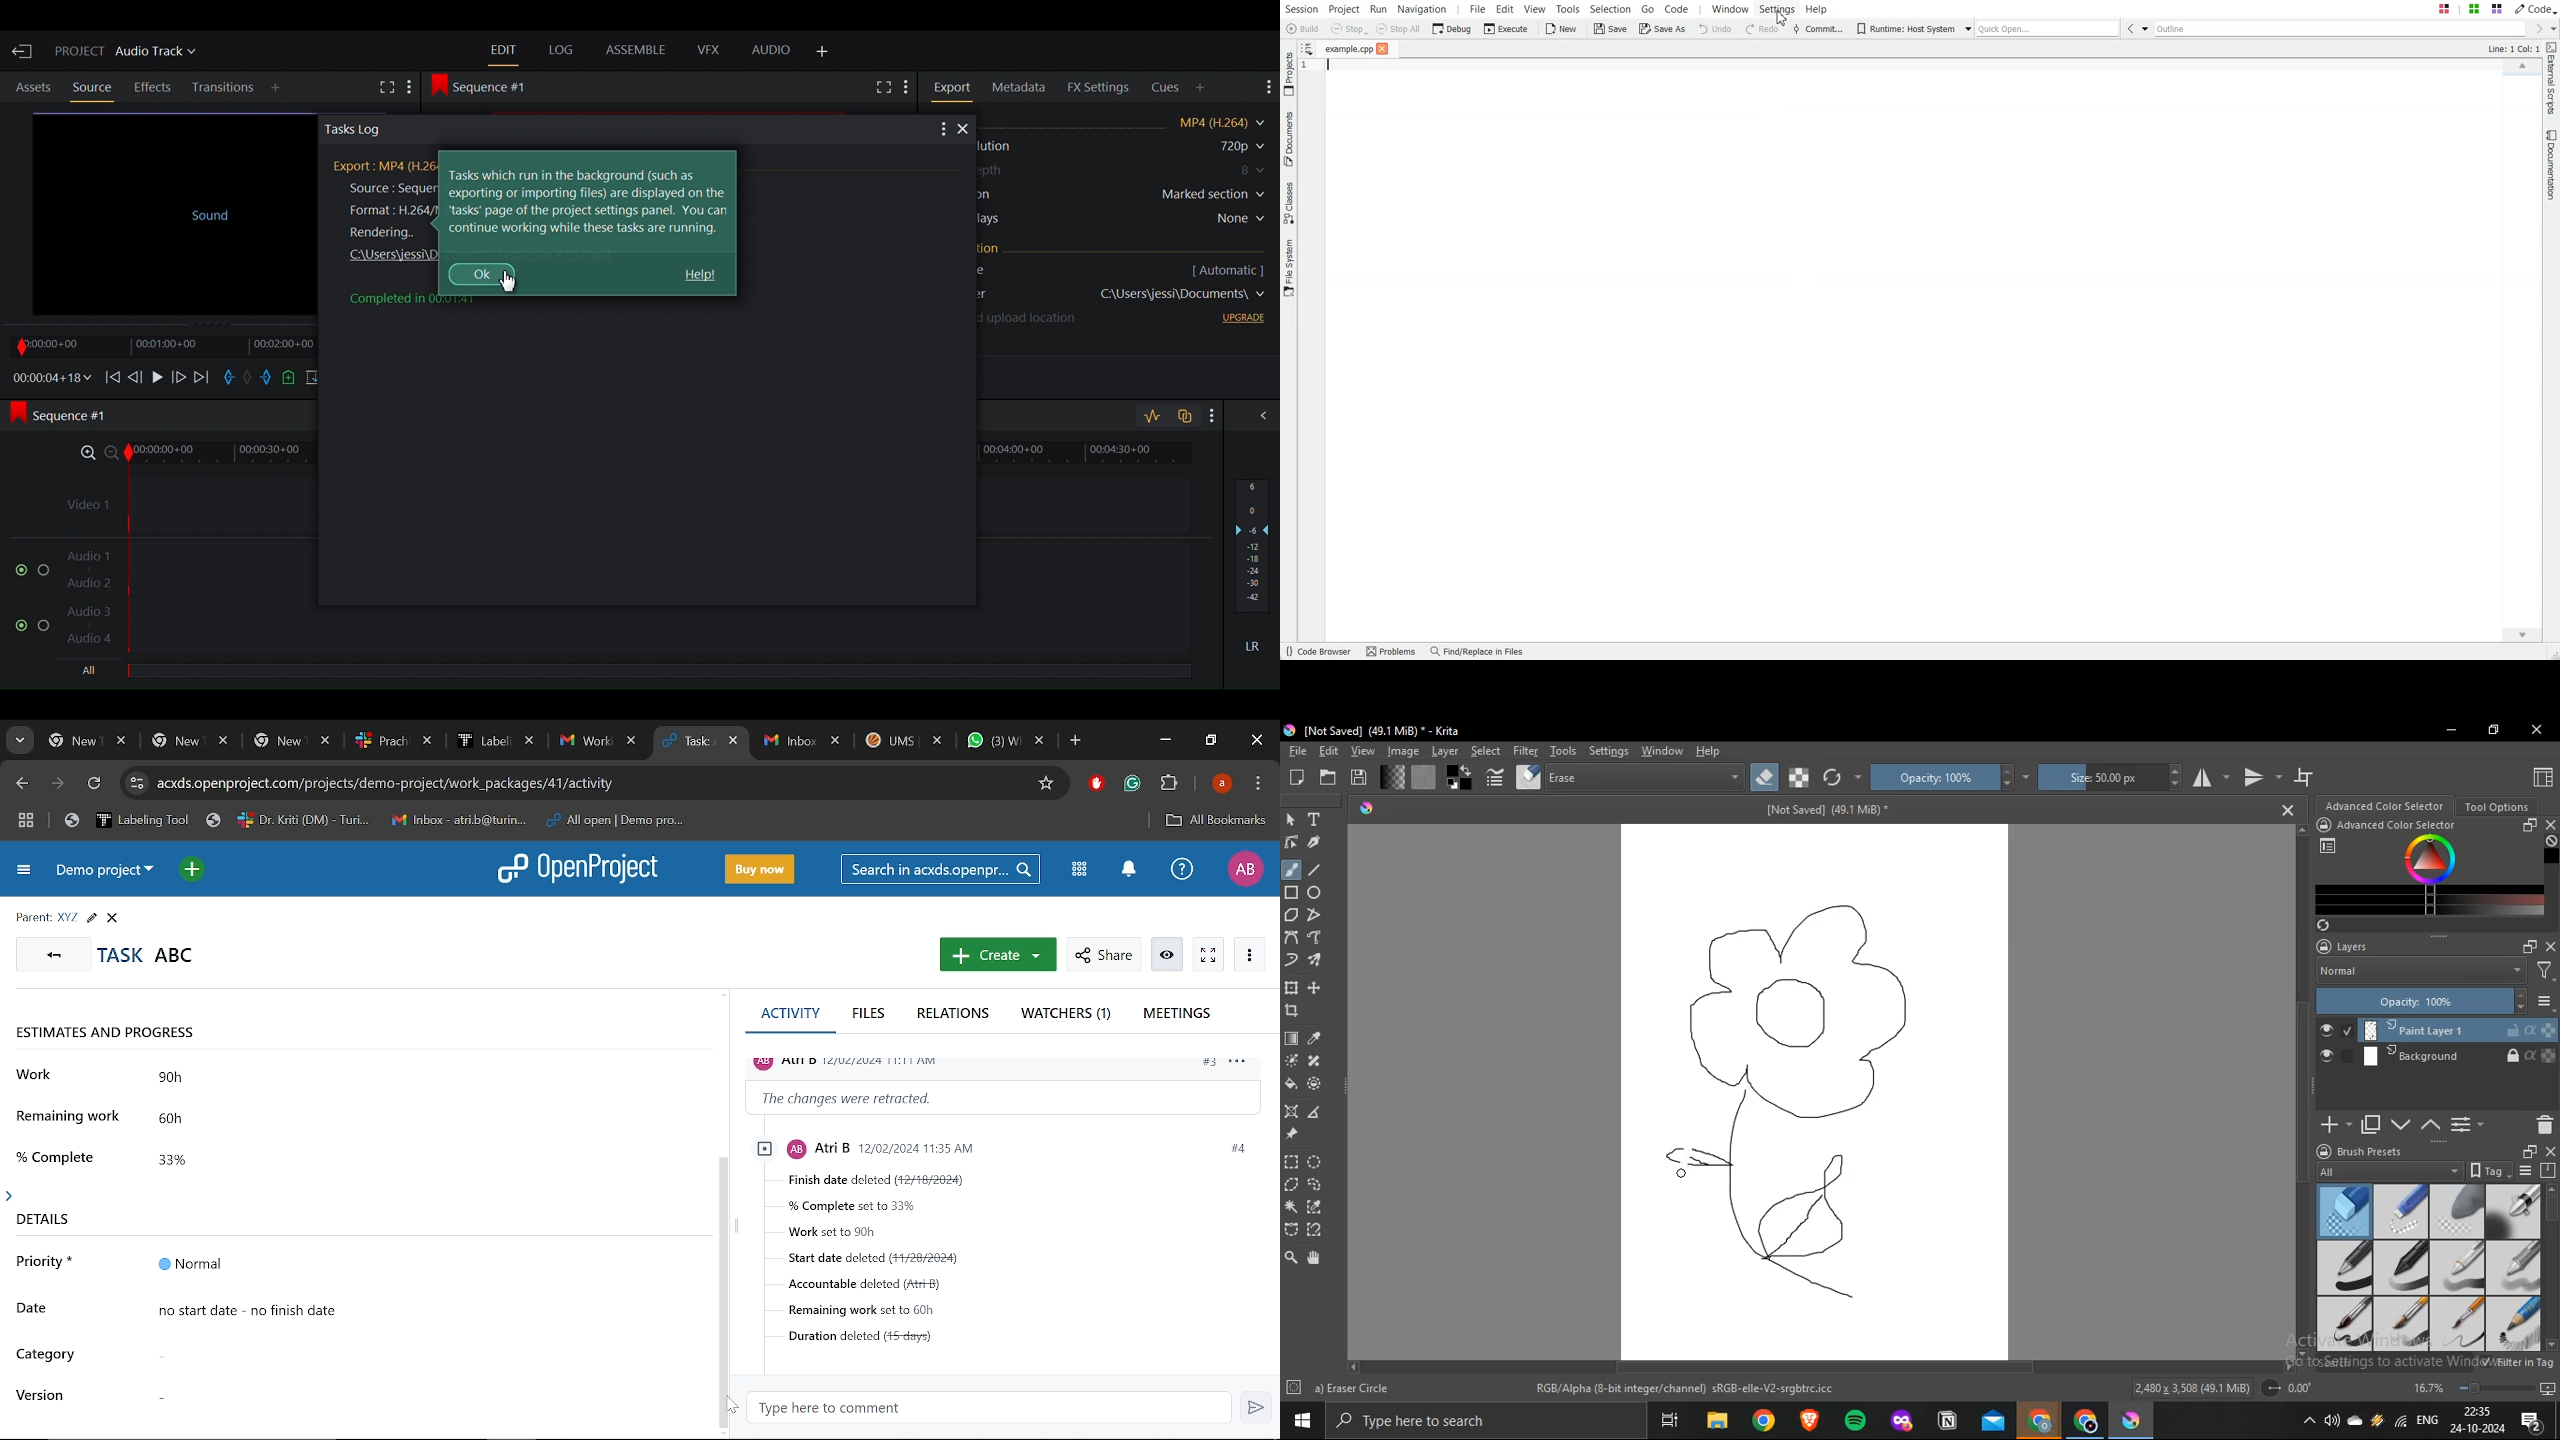 The image size is (2576, 1456). What do you see at coordinates (1764, 1422) in the screenshot?
I see `Application` at bounding box center [1764, 1422].